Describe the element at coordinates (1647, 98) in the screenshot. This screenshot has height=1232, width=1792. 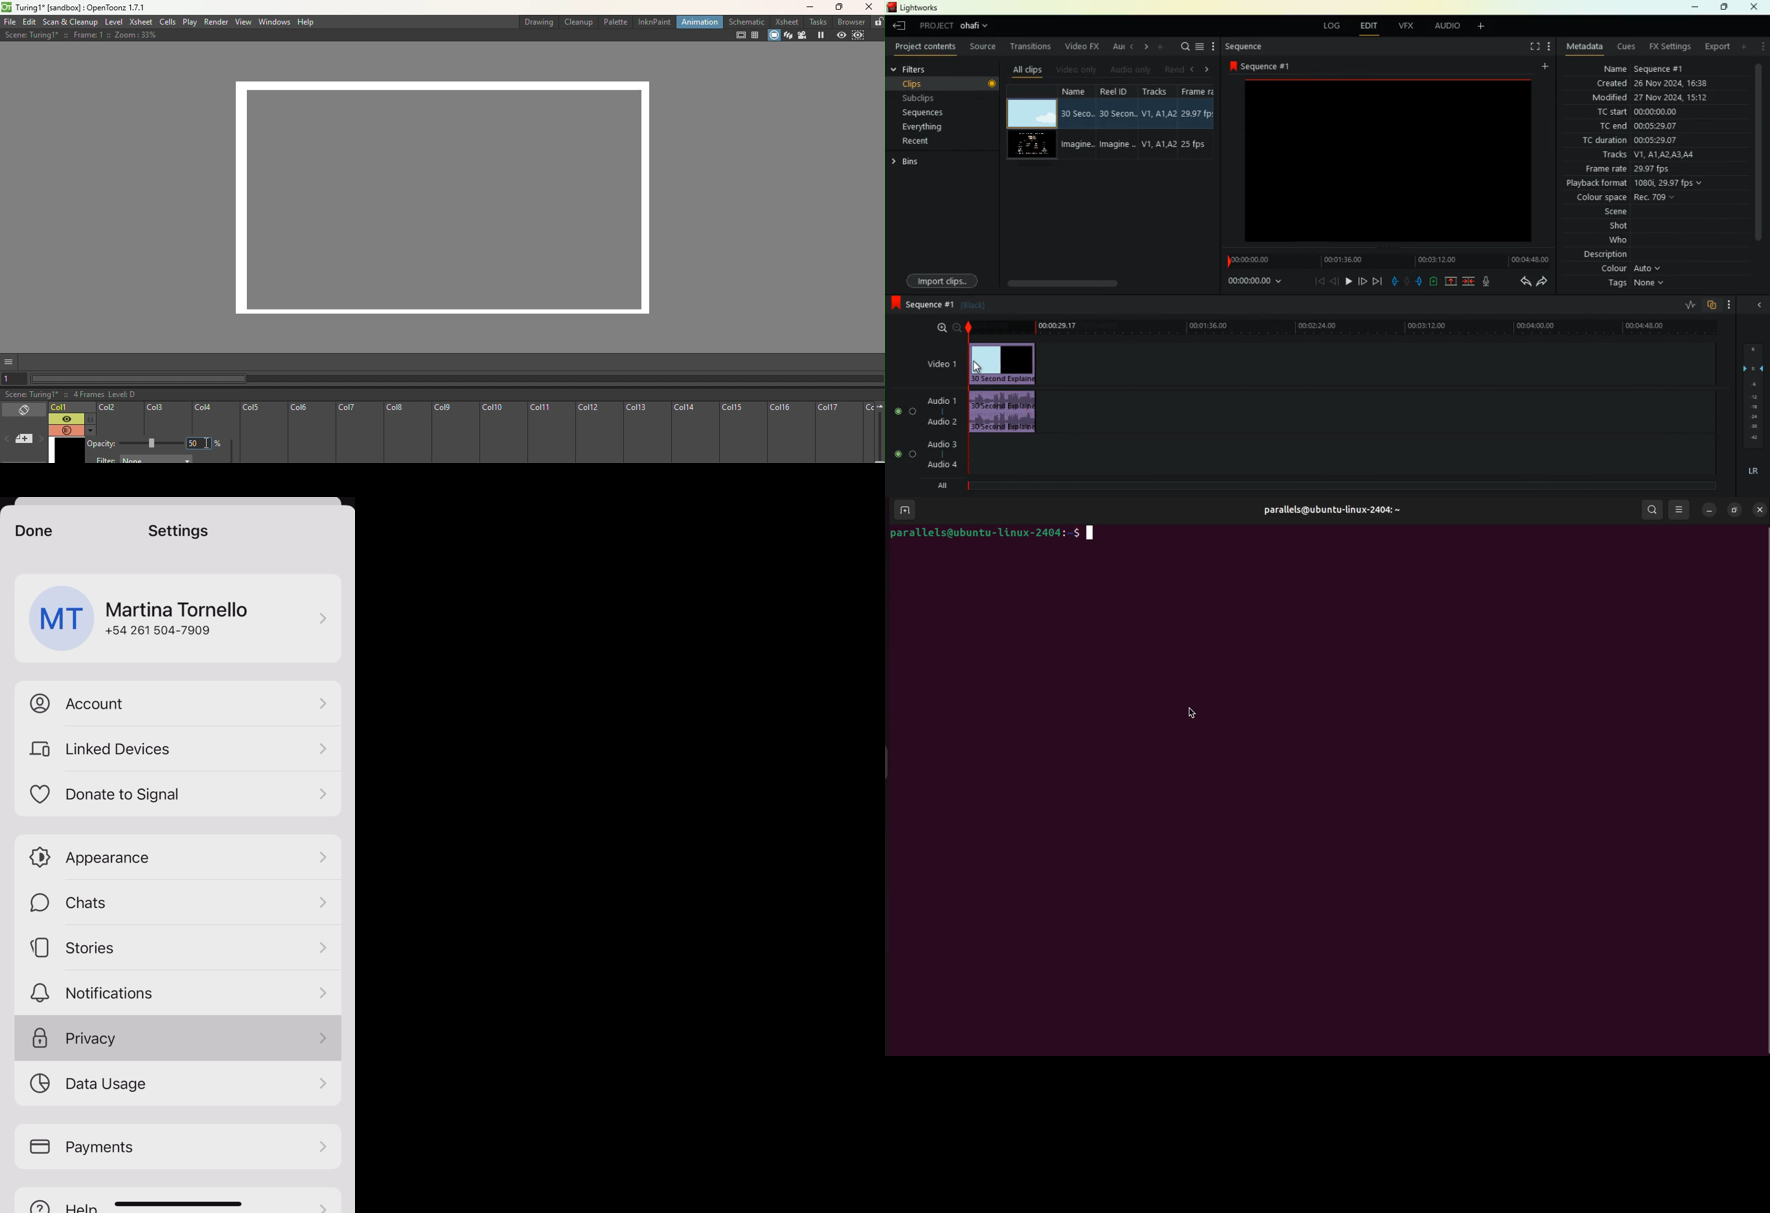
I see `modified` at that location.